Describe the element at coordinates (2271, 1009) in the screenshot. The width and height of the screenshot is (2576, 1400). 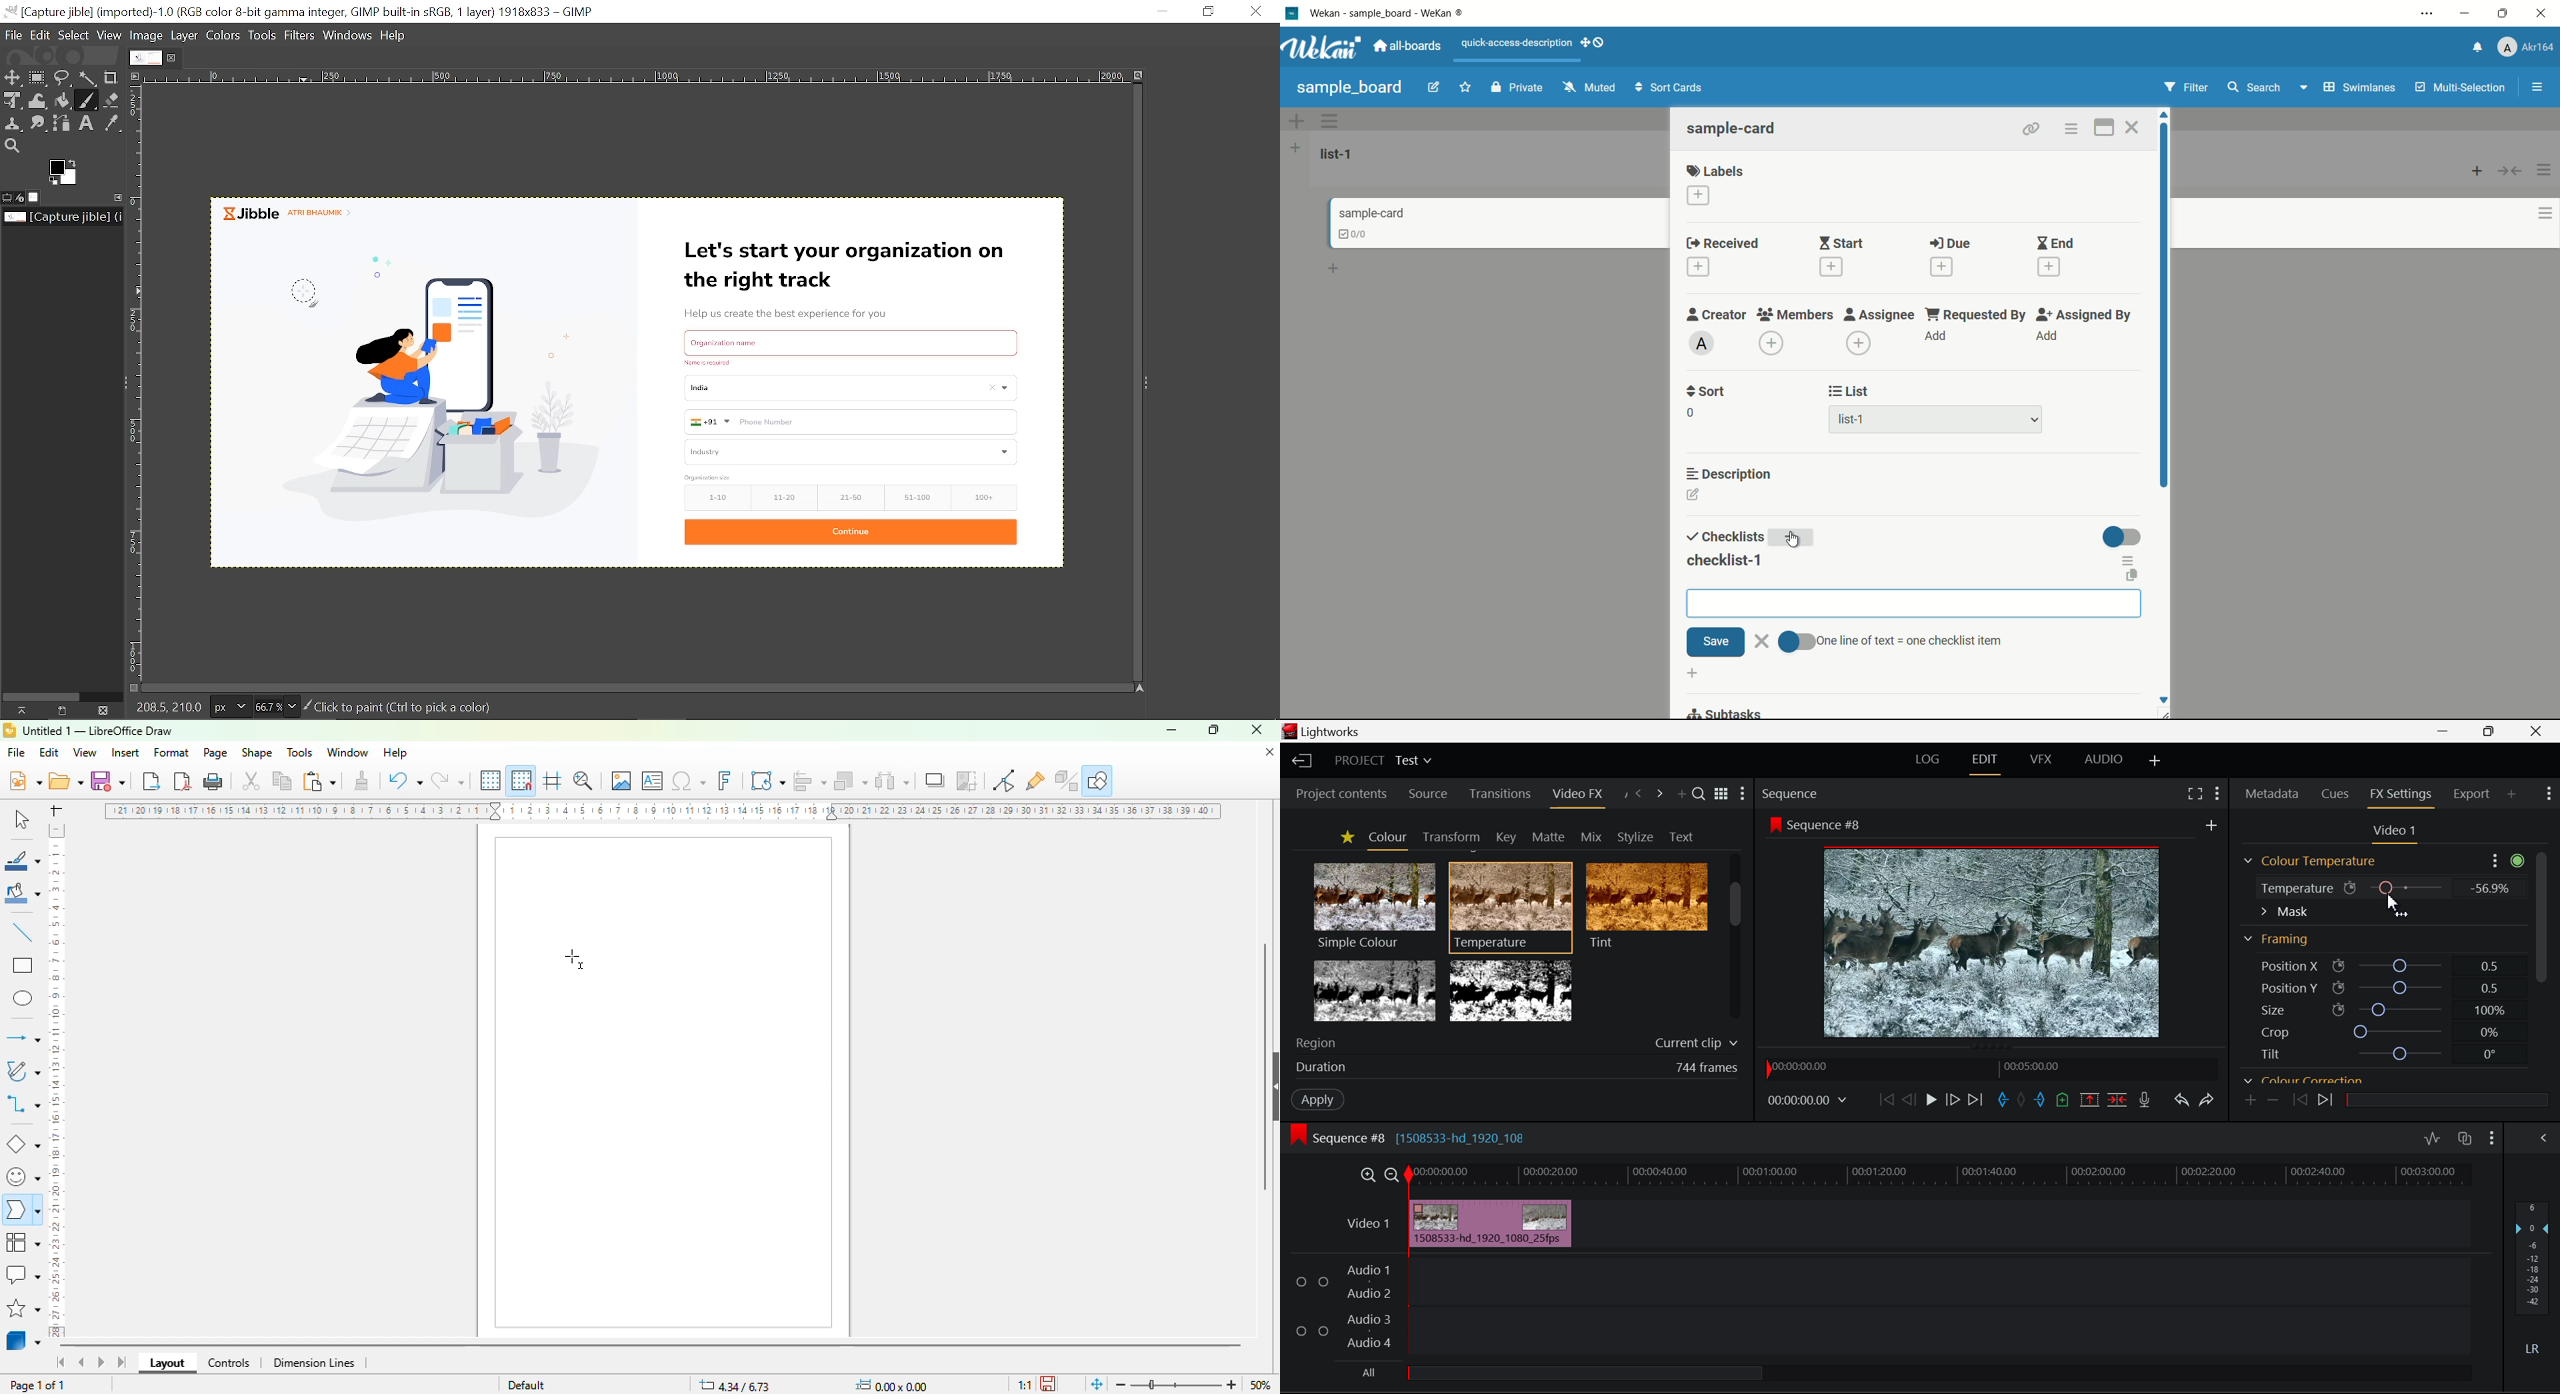
I see `Size` at that location.